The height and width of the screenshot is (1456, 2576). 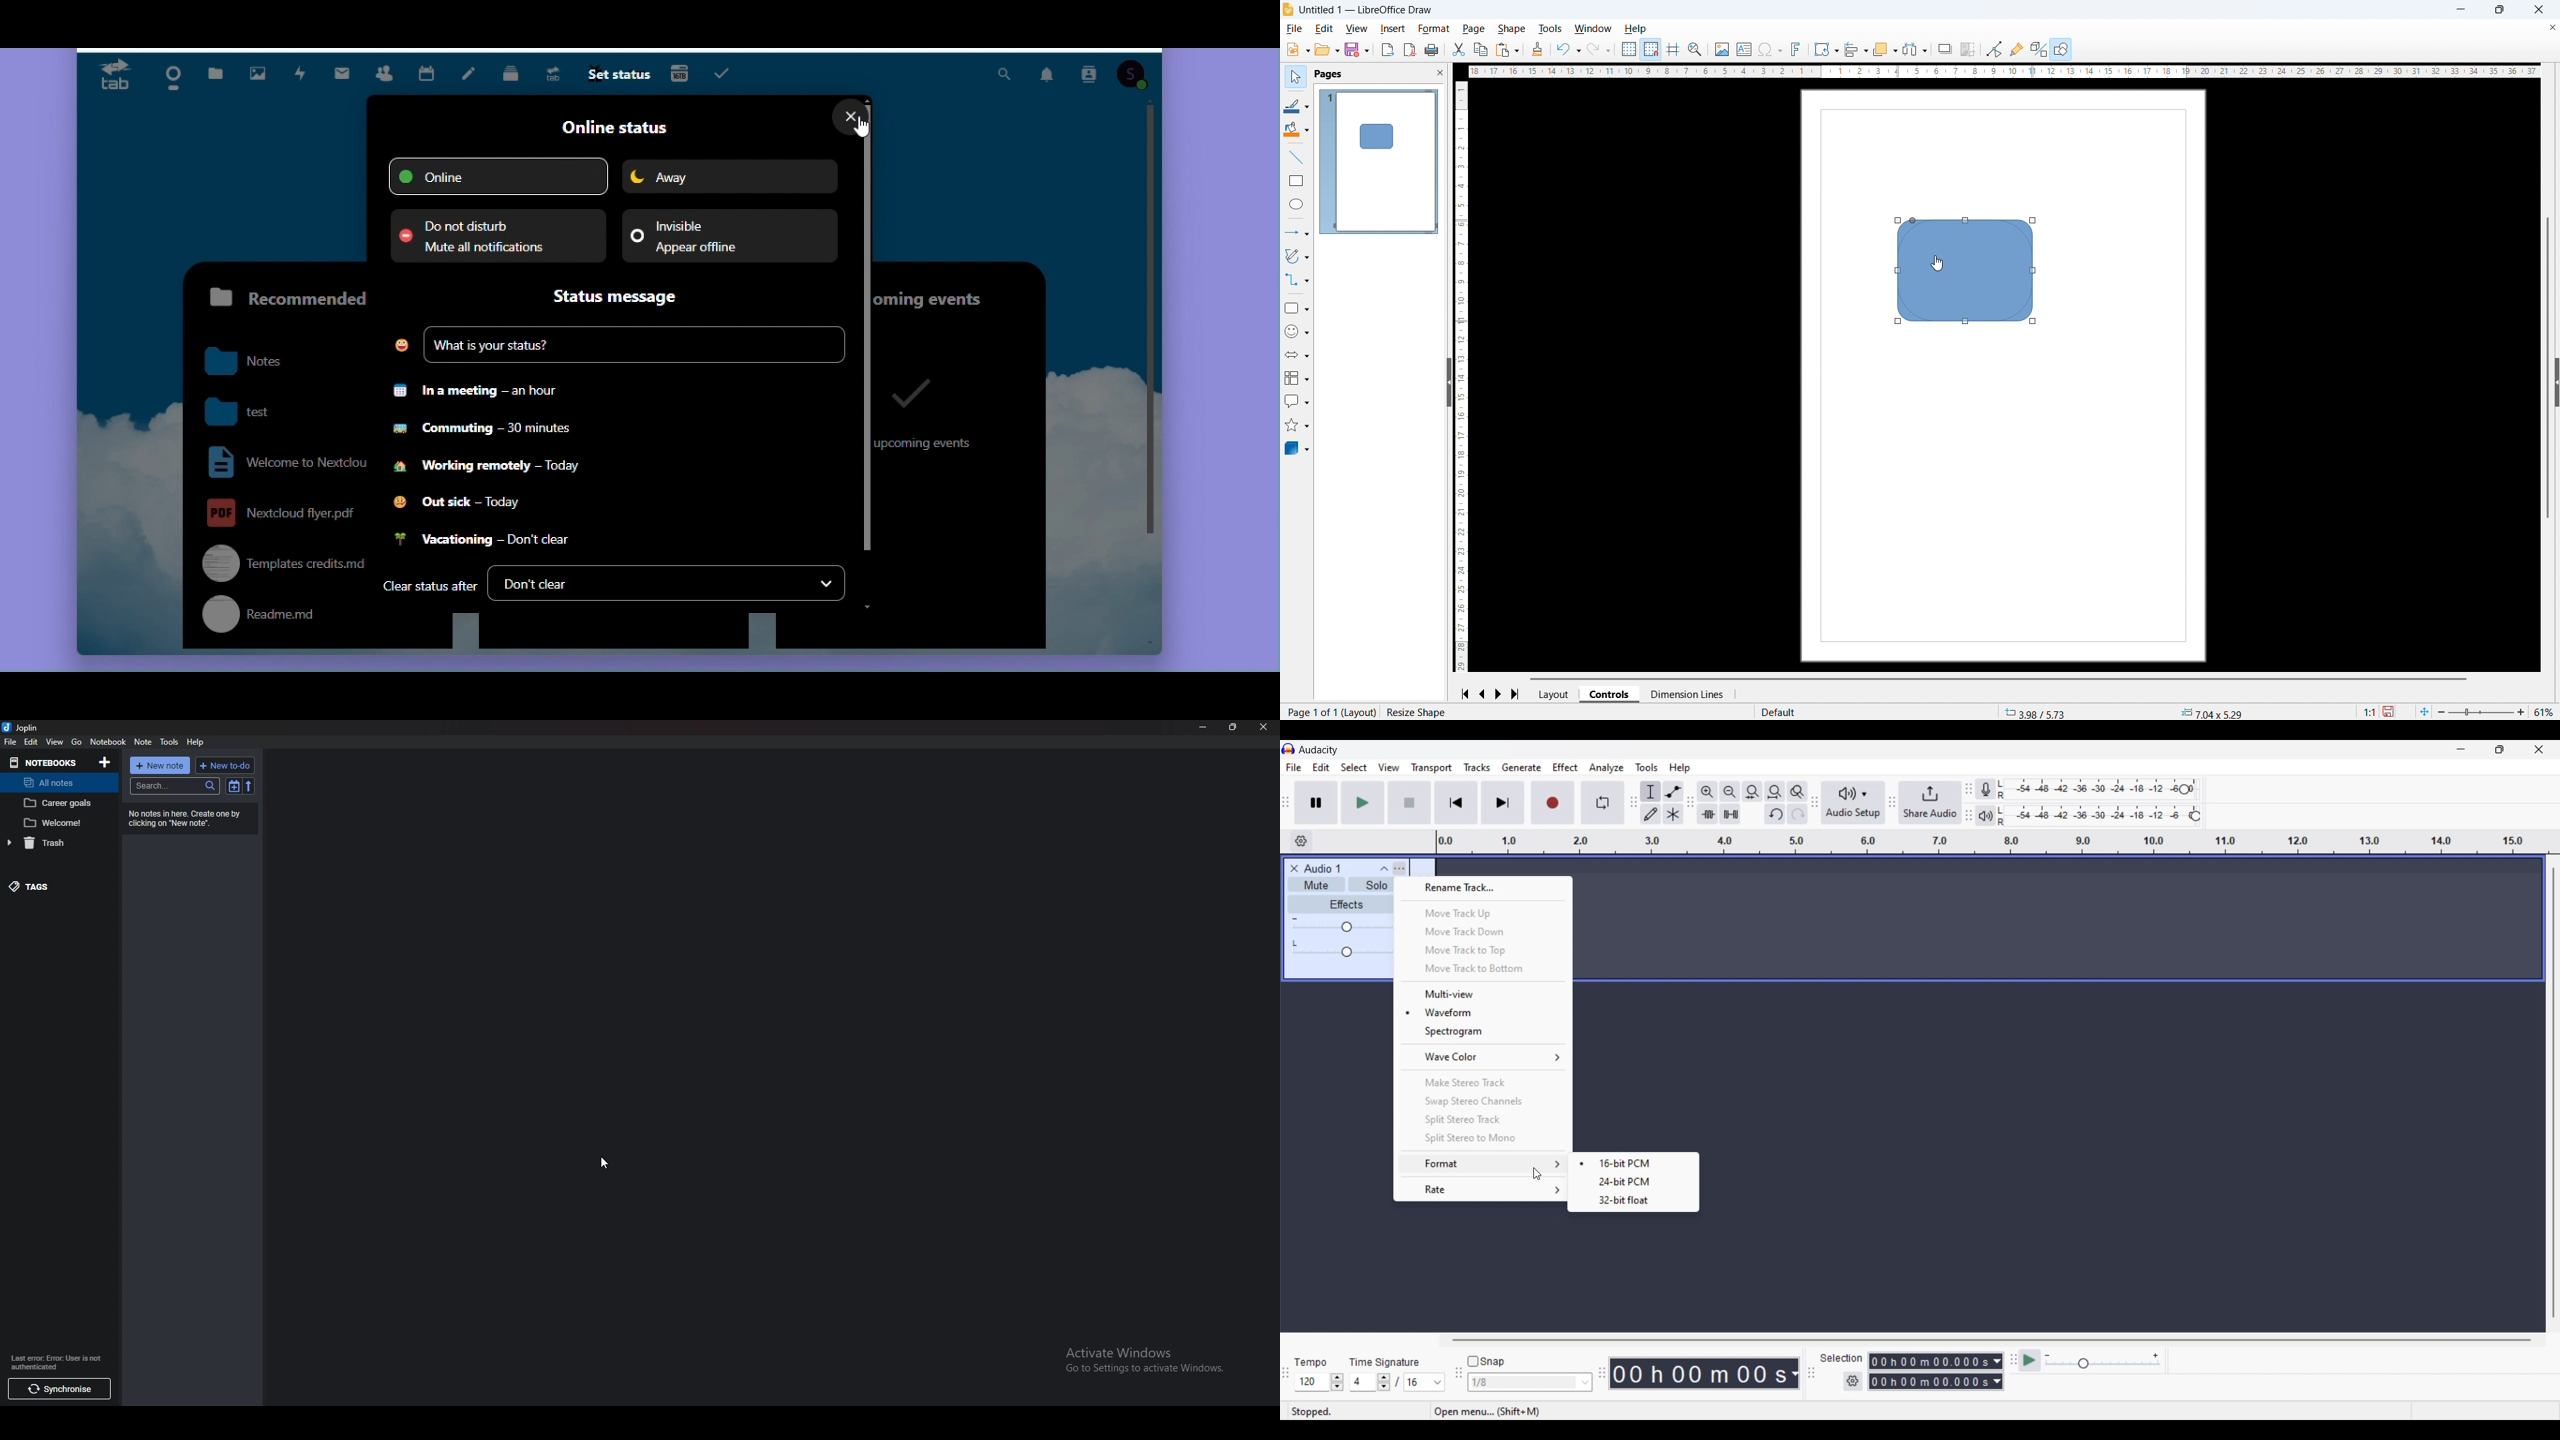 What do you see at coordinates (2548, 367) in the screenshot?
I see `Vertical scroll bar ` at bounding box center [2548, 367].